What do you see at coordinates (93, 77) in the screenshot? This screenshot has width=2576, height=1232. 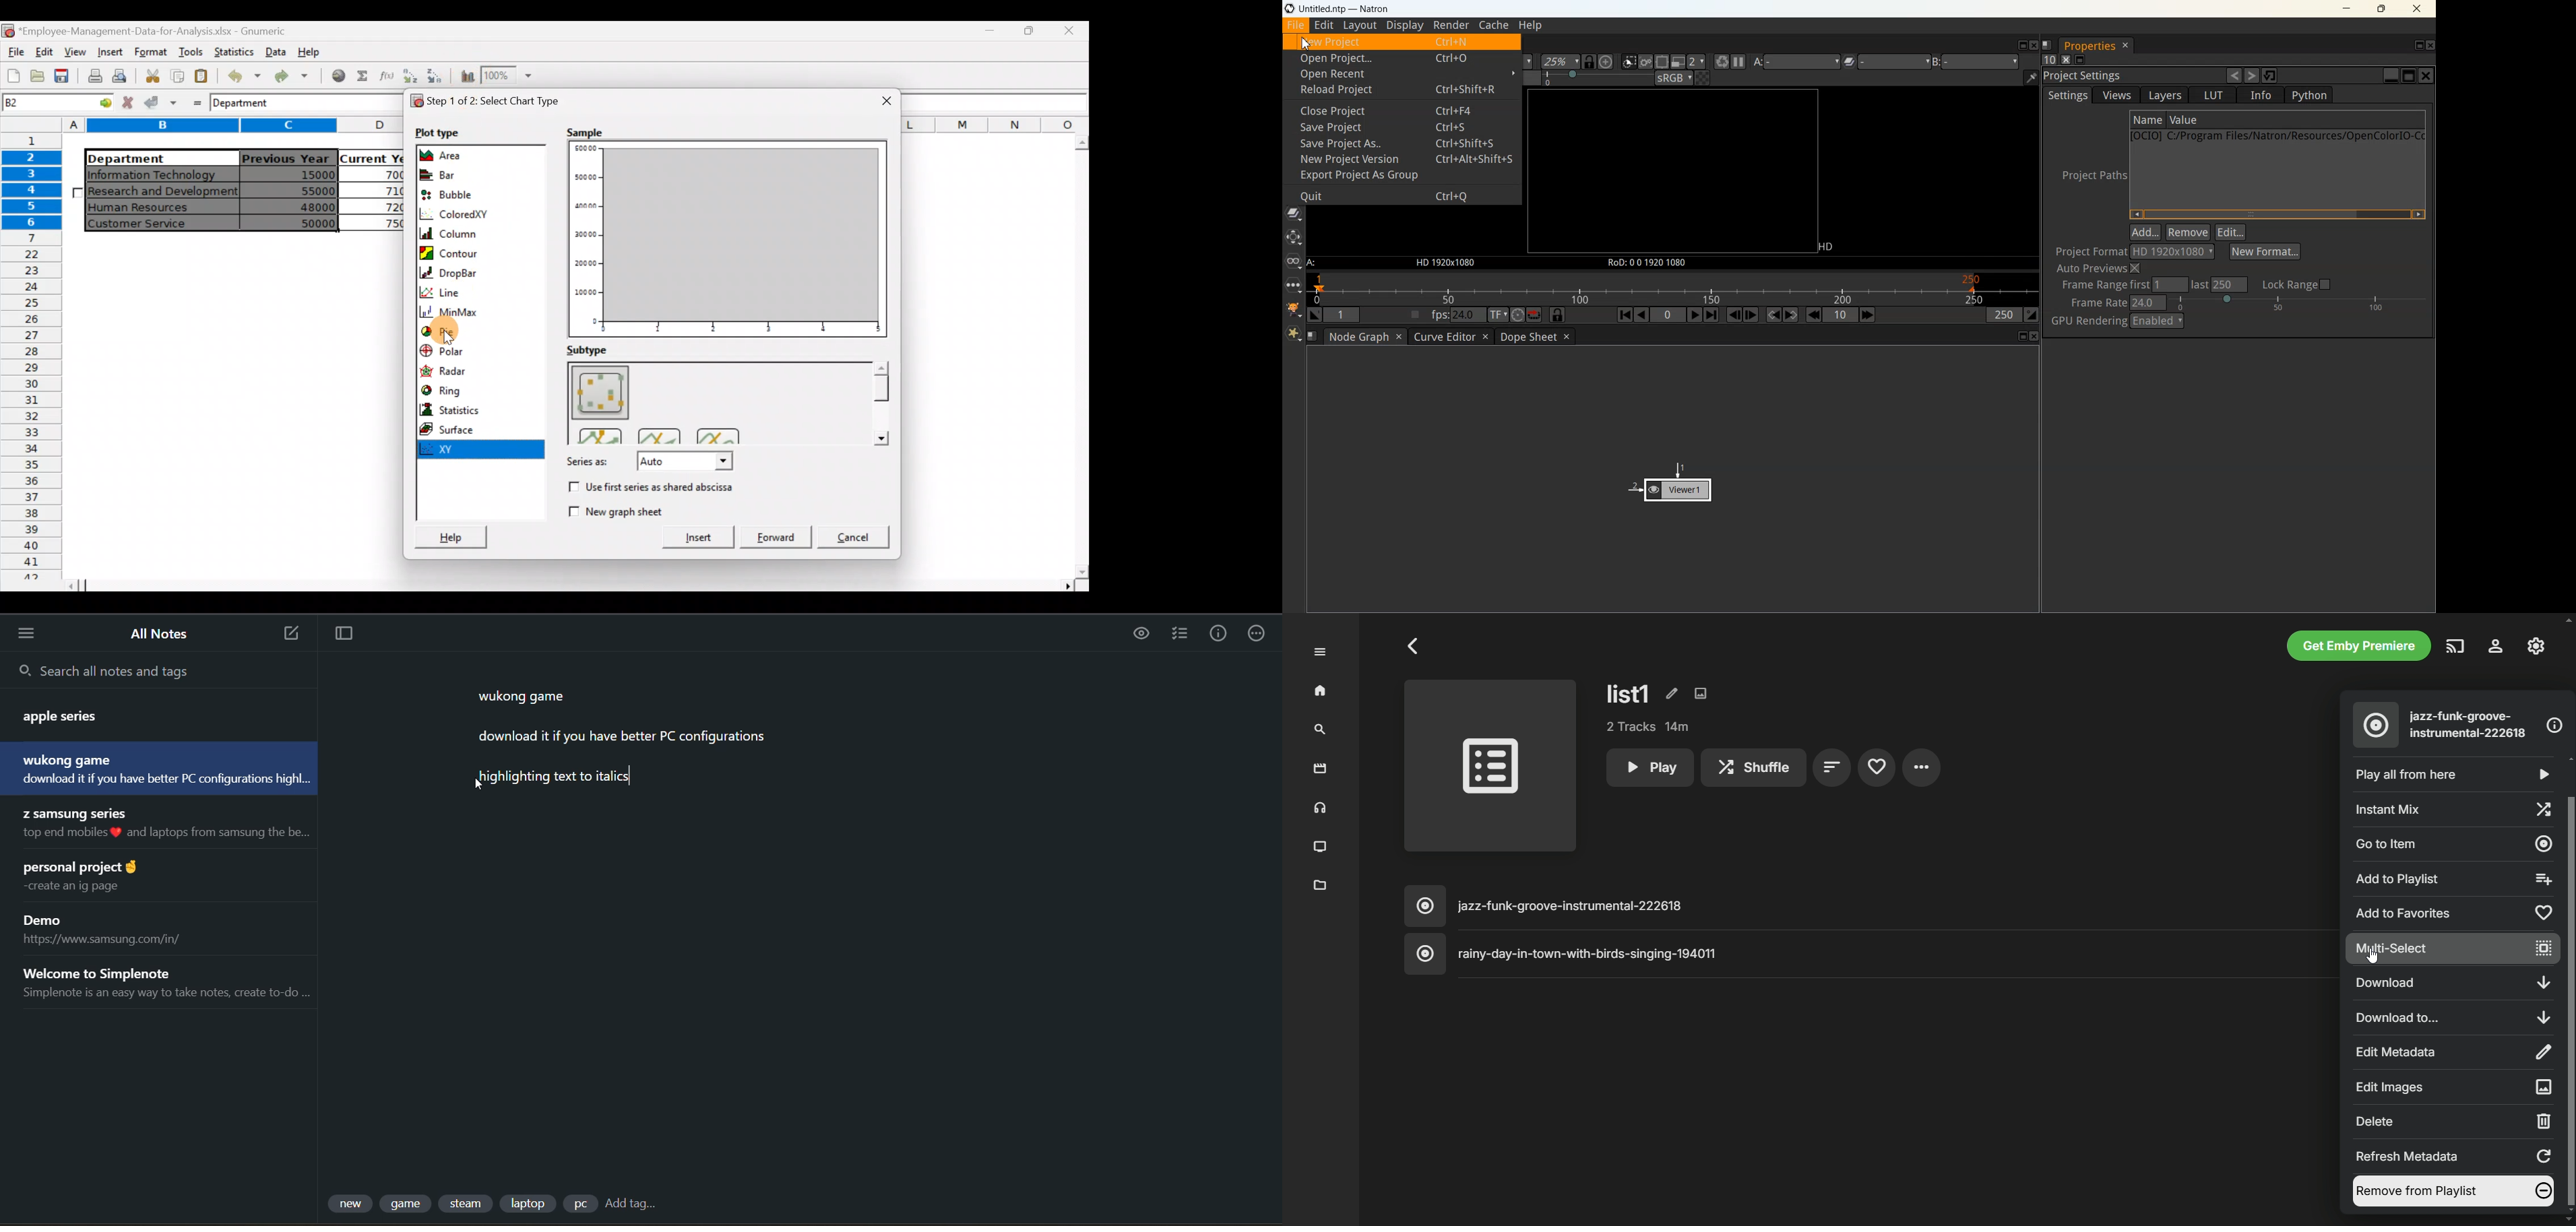 I see `Print current file` at bounding box center [93, 77].